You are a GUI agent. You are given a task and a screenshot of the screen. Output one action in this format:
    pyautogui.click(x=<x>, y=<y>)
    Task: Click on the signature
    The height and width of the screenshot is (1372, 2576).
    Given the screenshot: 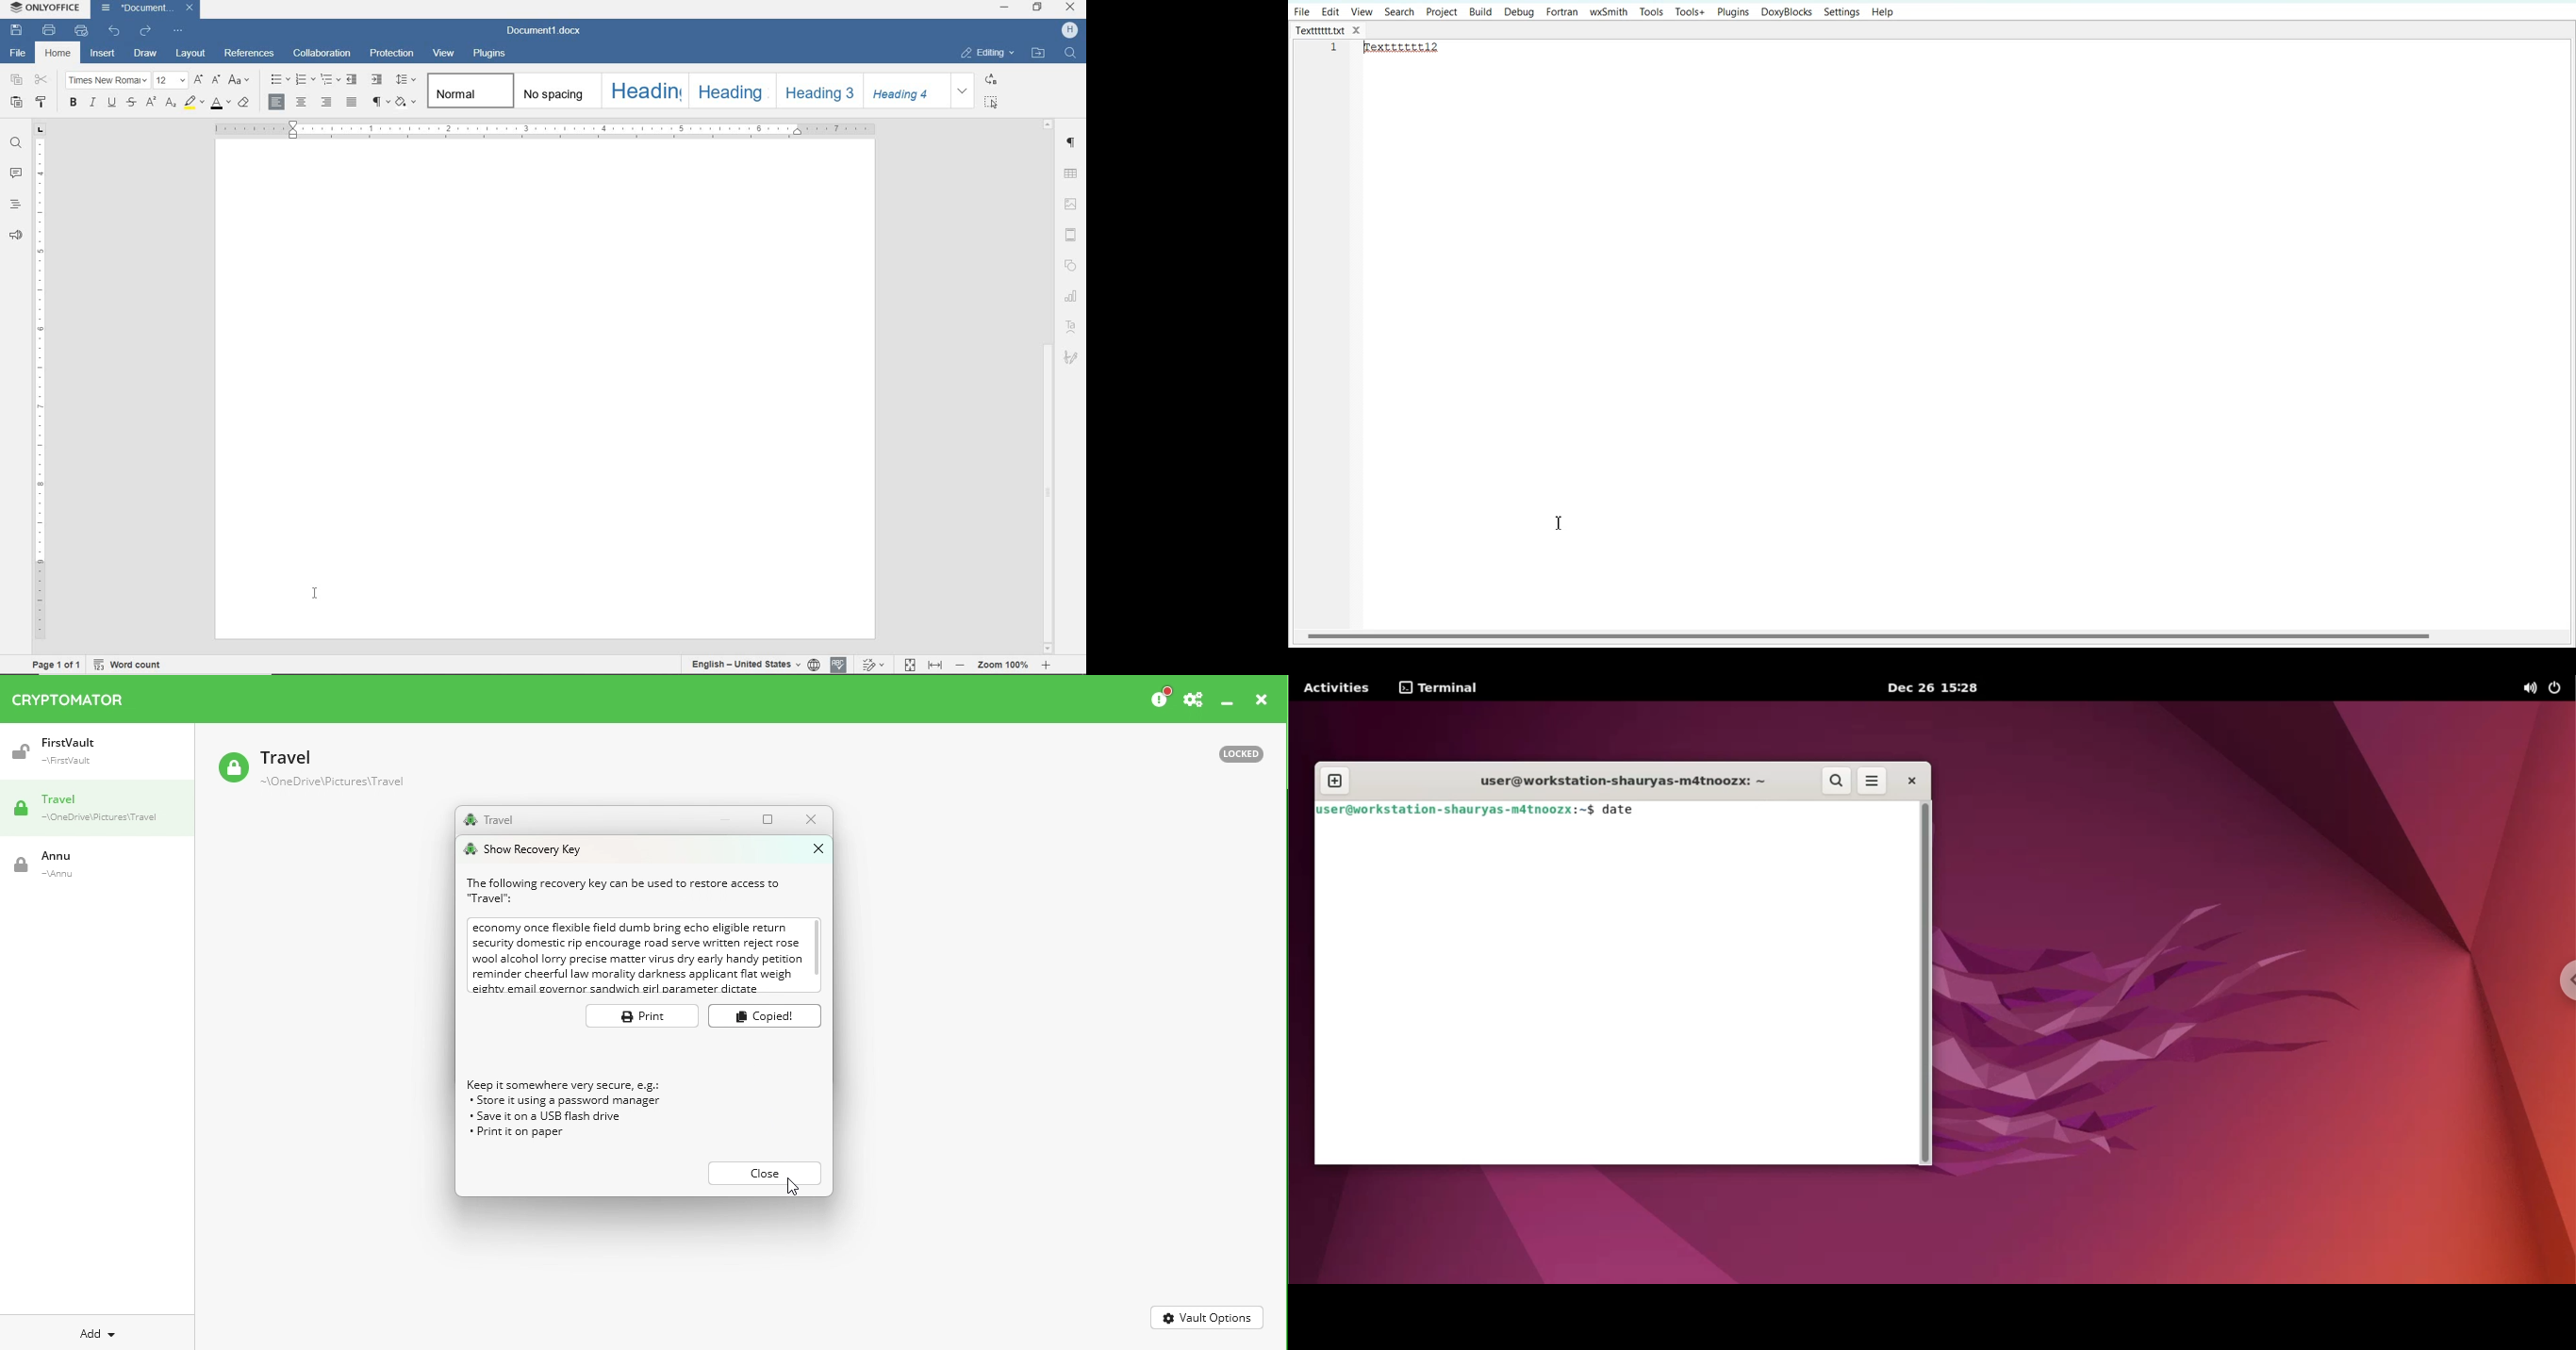 What is the action you would take?
    pyautogui.click(x=1073, y=358)
    